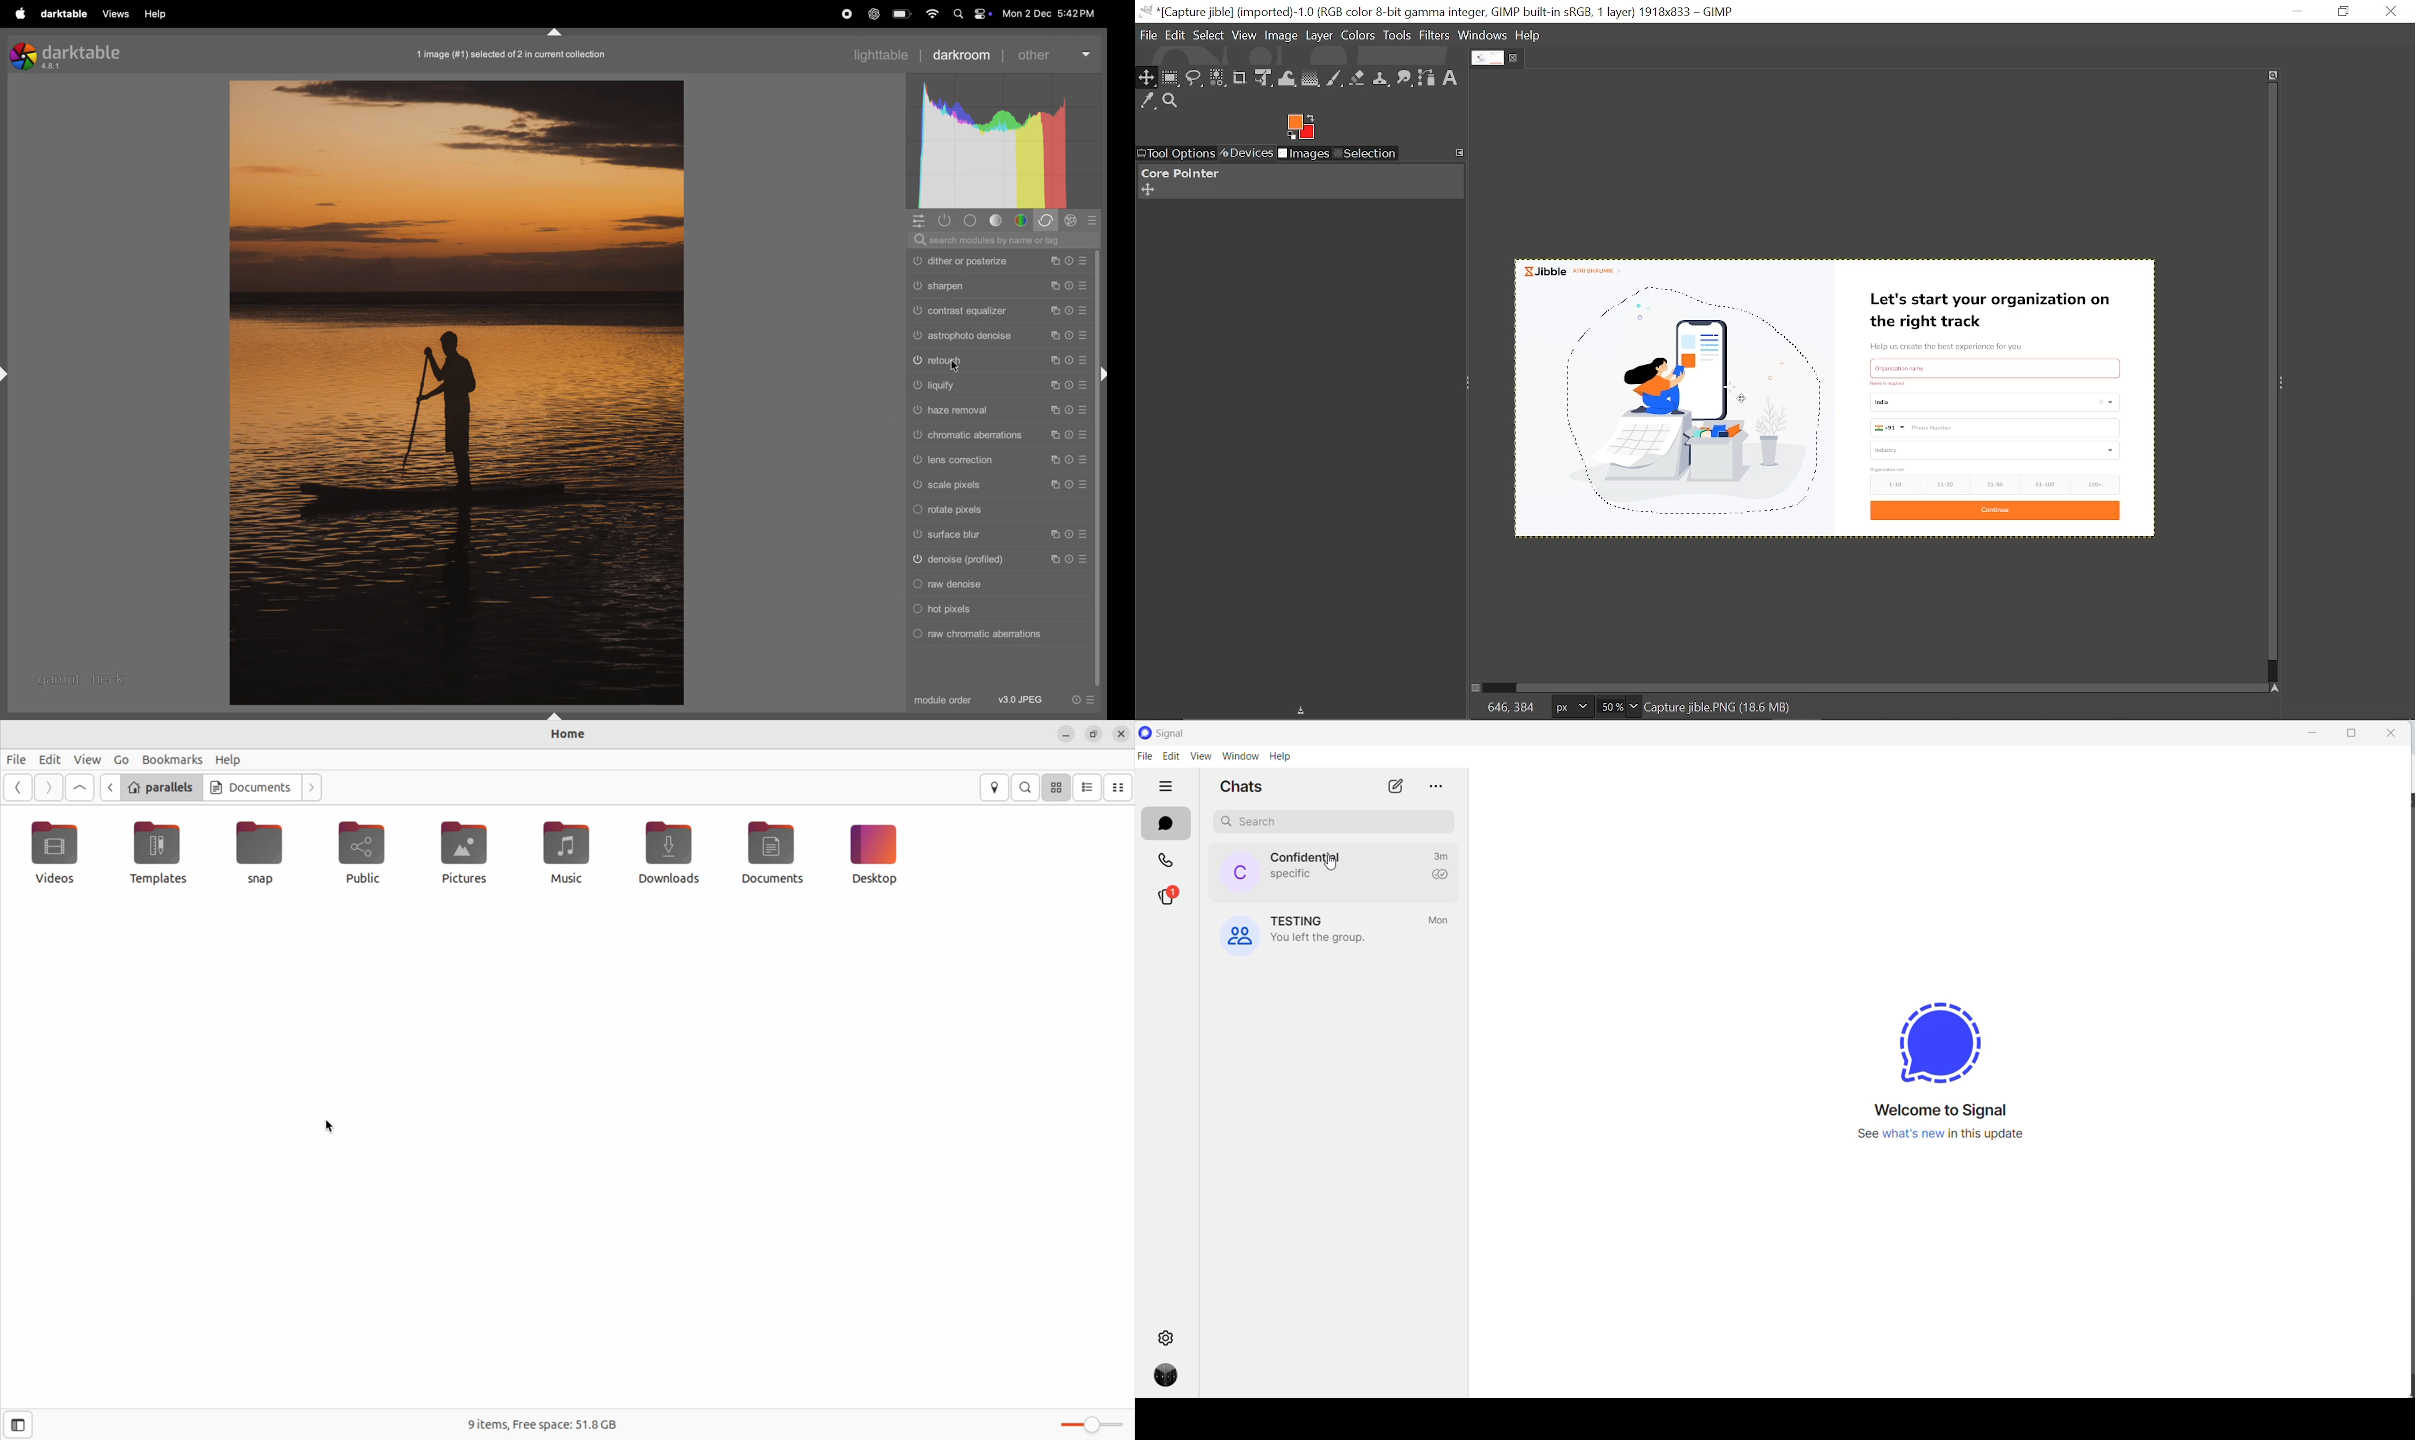 The image size is (2436, 1456). Describe the element at coordinates (1047, 221) in the screenshot. I see `correct` at that location.